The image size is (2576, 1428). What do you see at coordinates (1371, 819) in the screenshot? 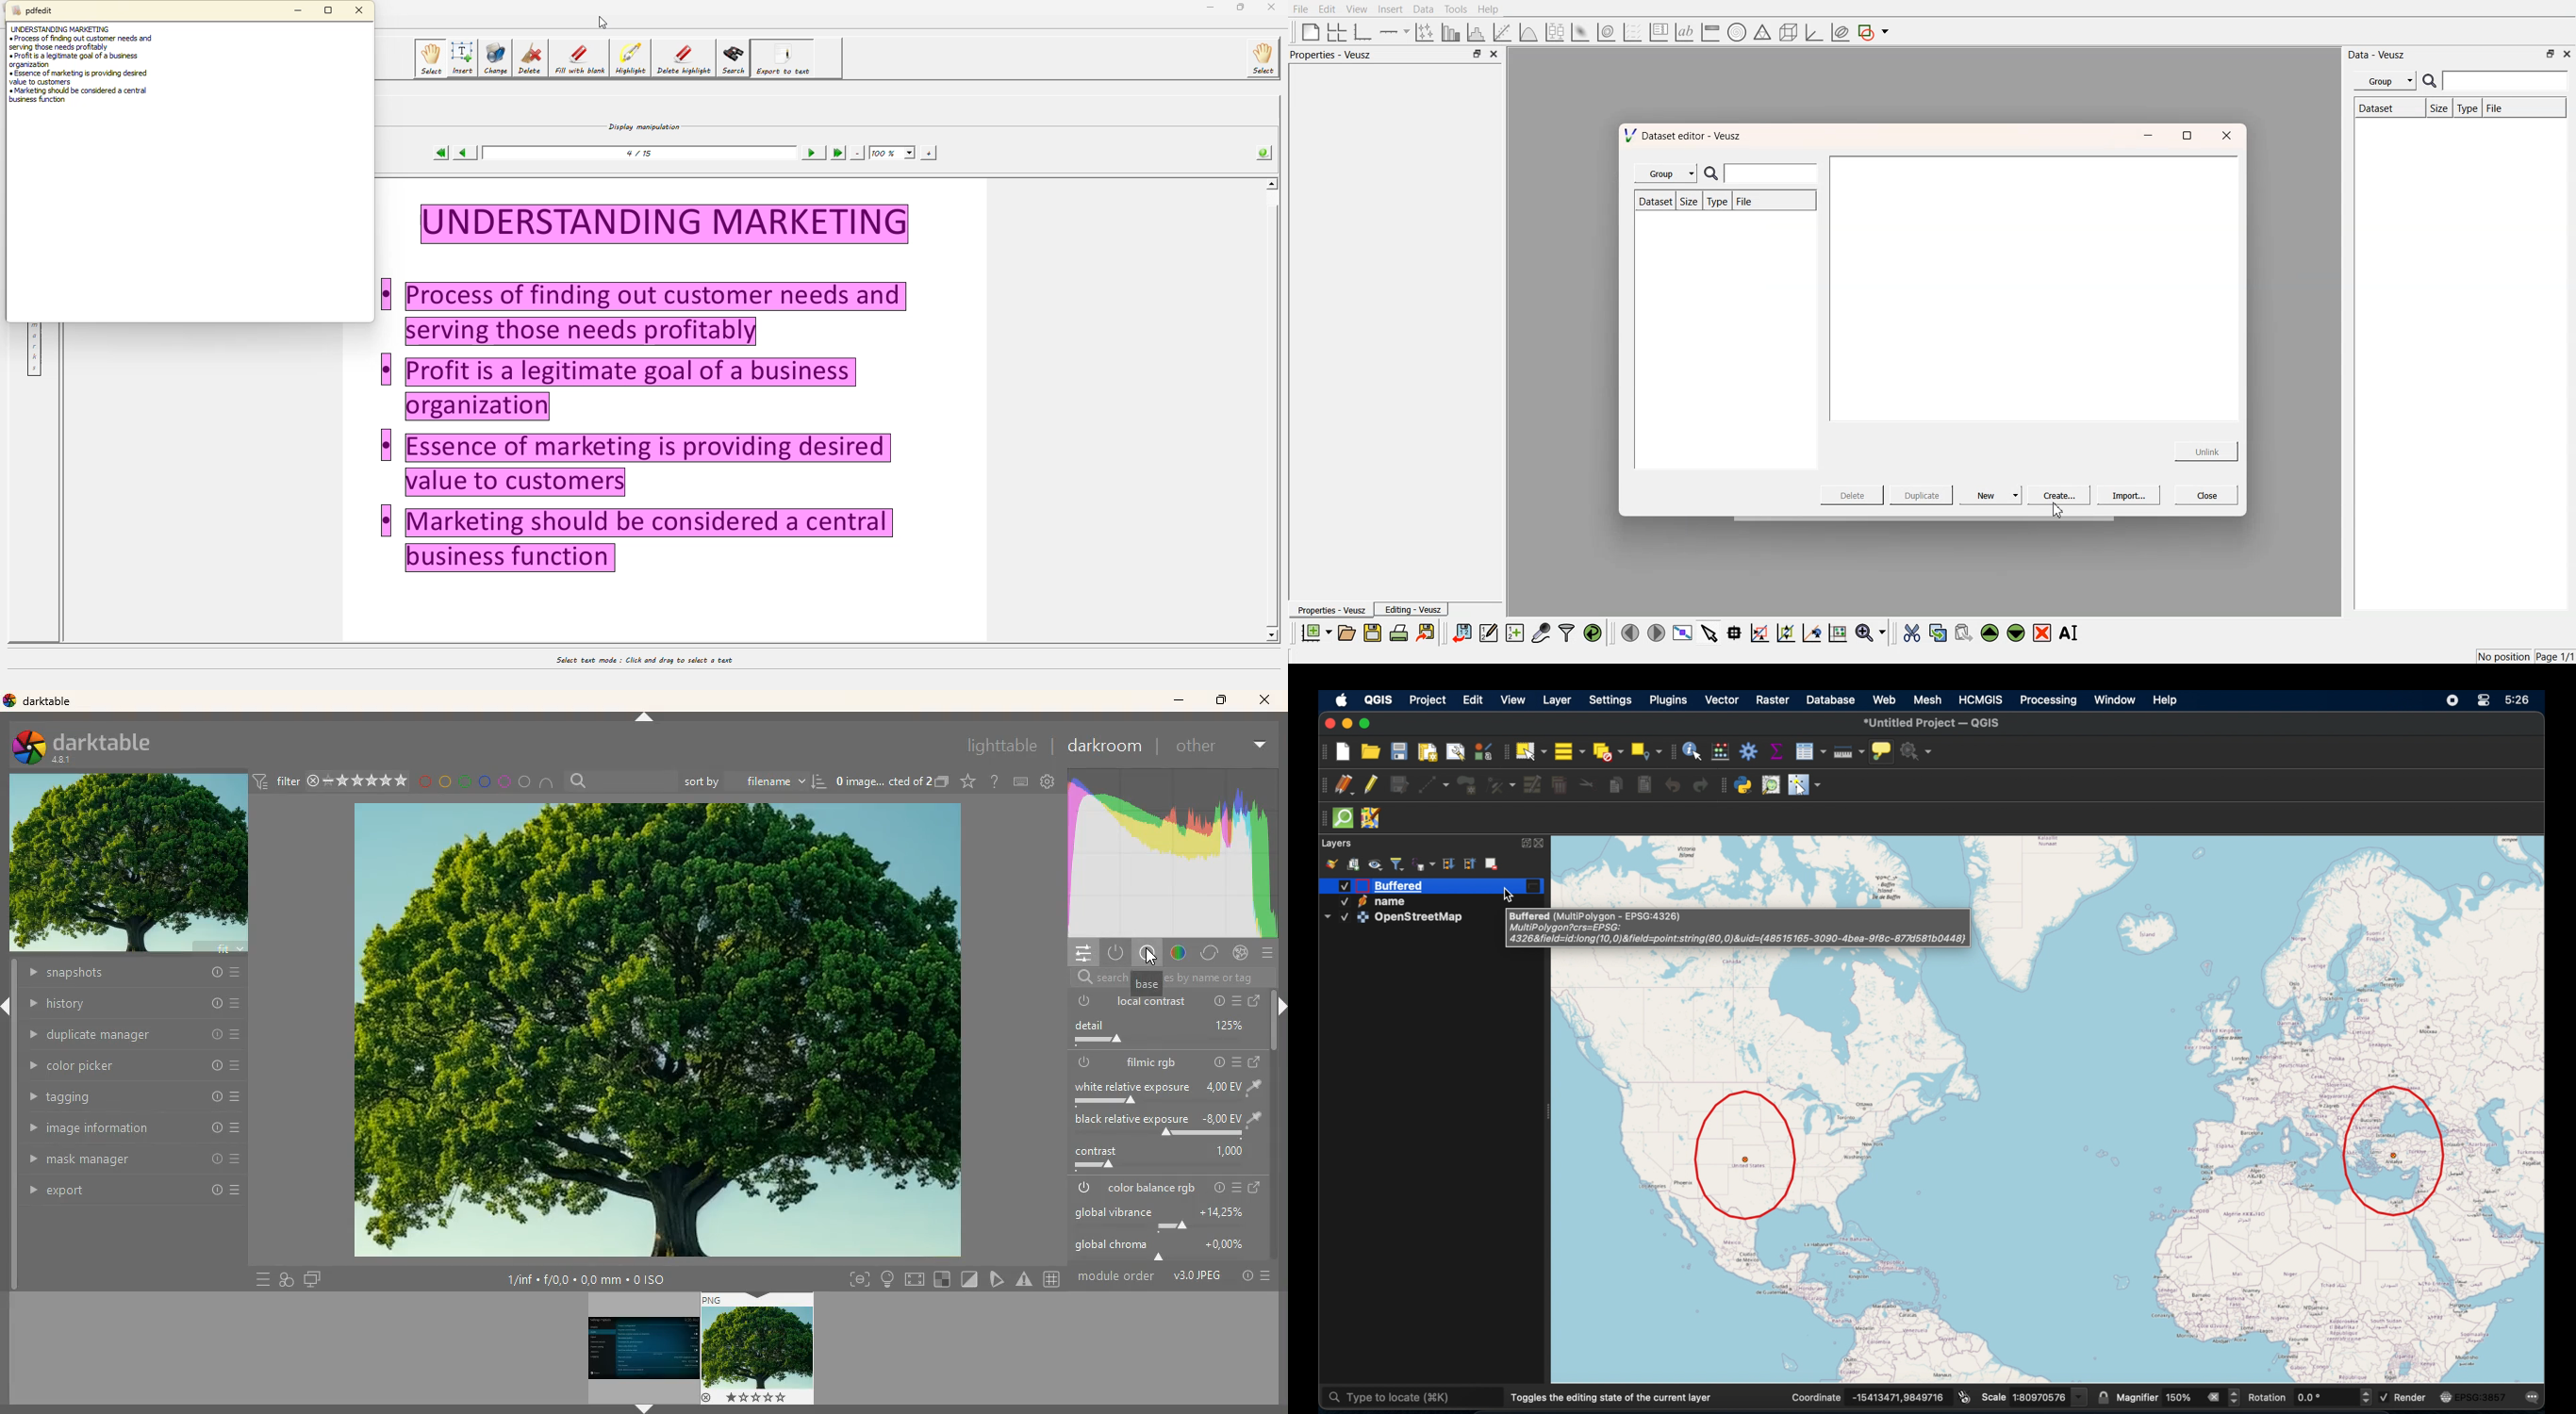
I see `josh remote` at bounding box center [1371, 819].